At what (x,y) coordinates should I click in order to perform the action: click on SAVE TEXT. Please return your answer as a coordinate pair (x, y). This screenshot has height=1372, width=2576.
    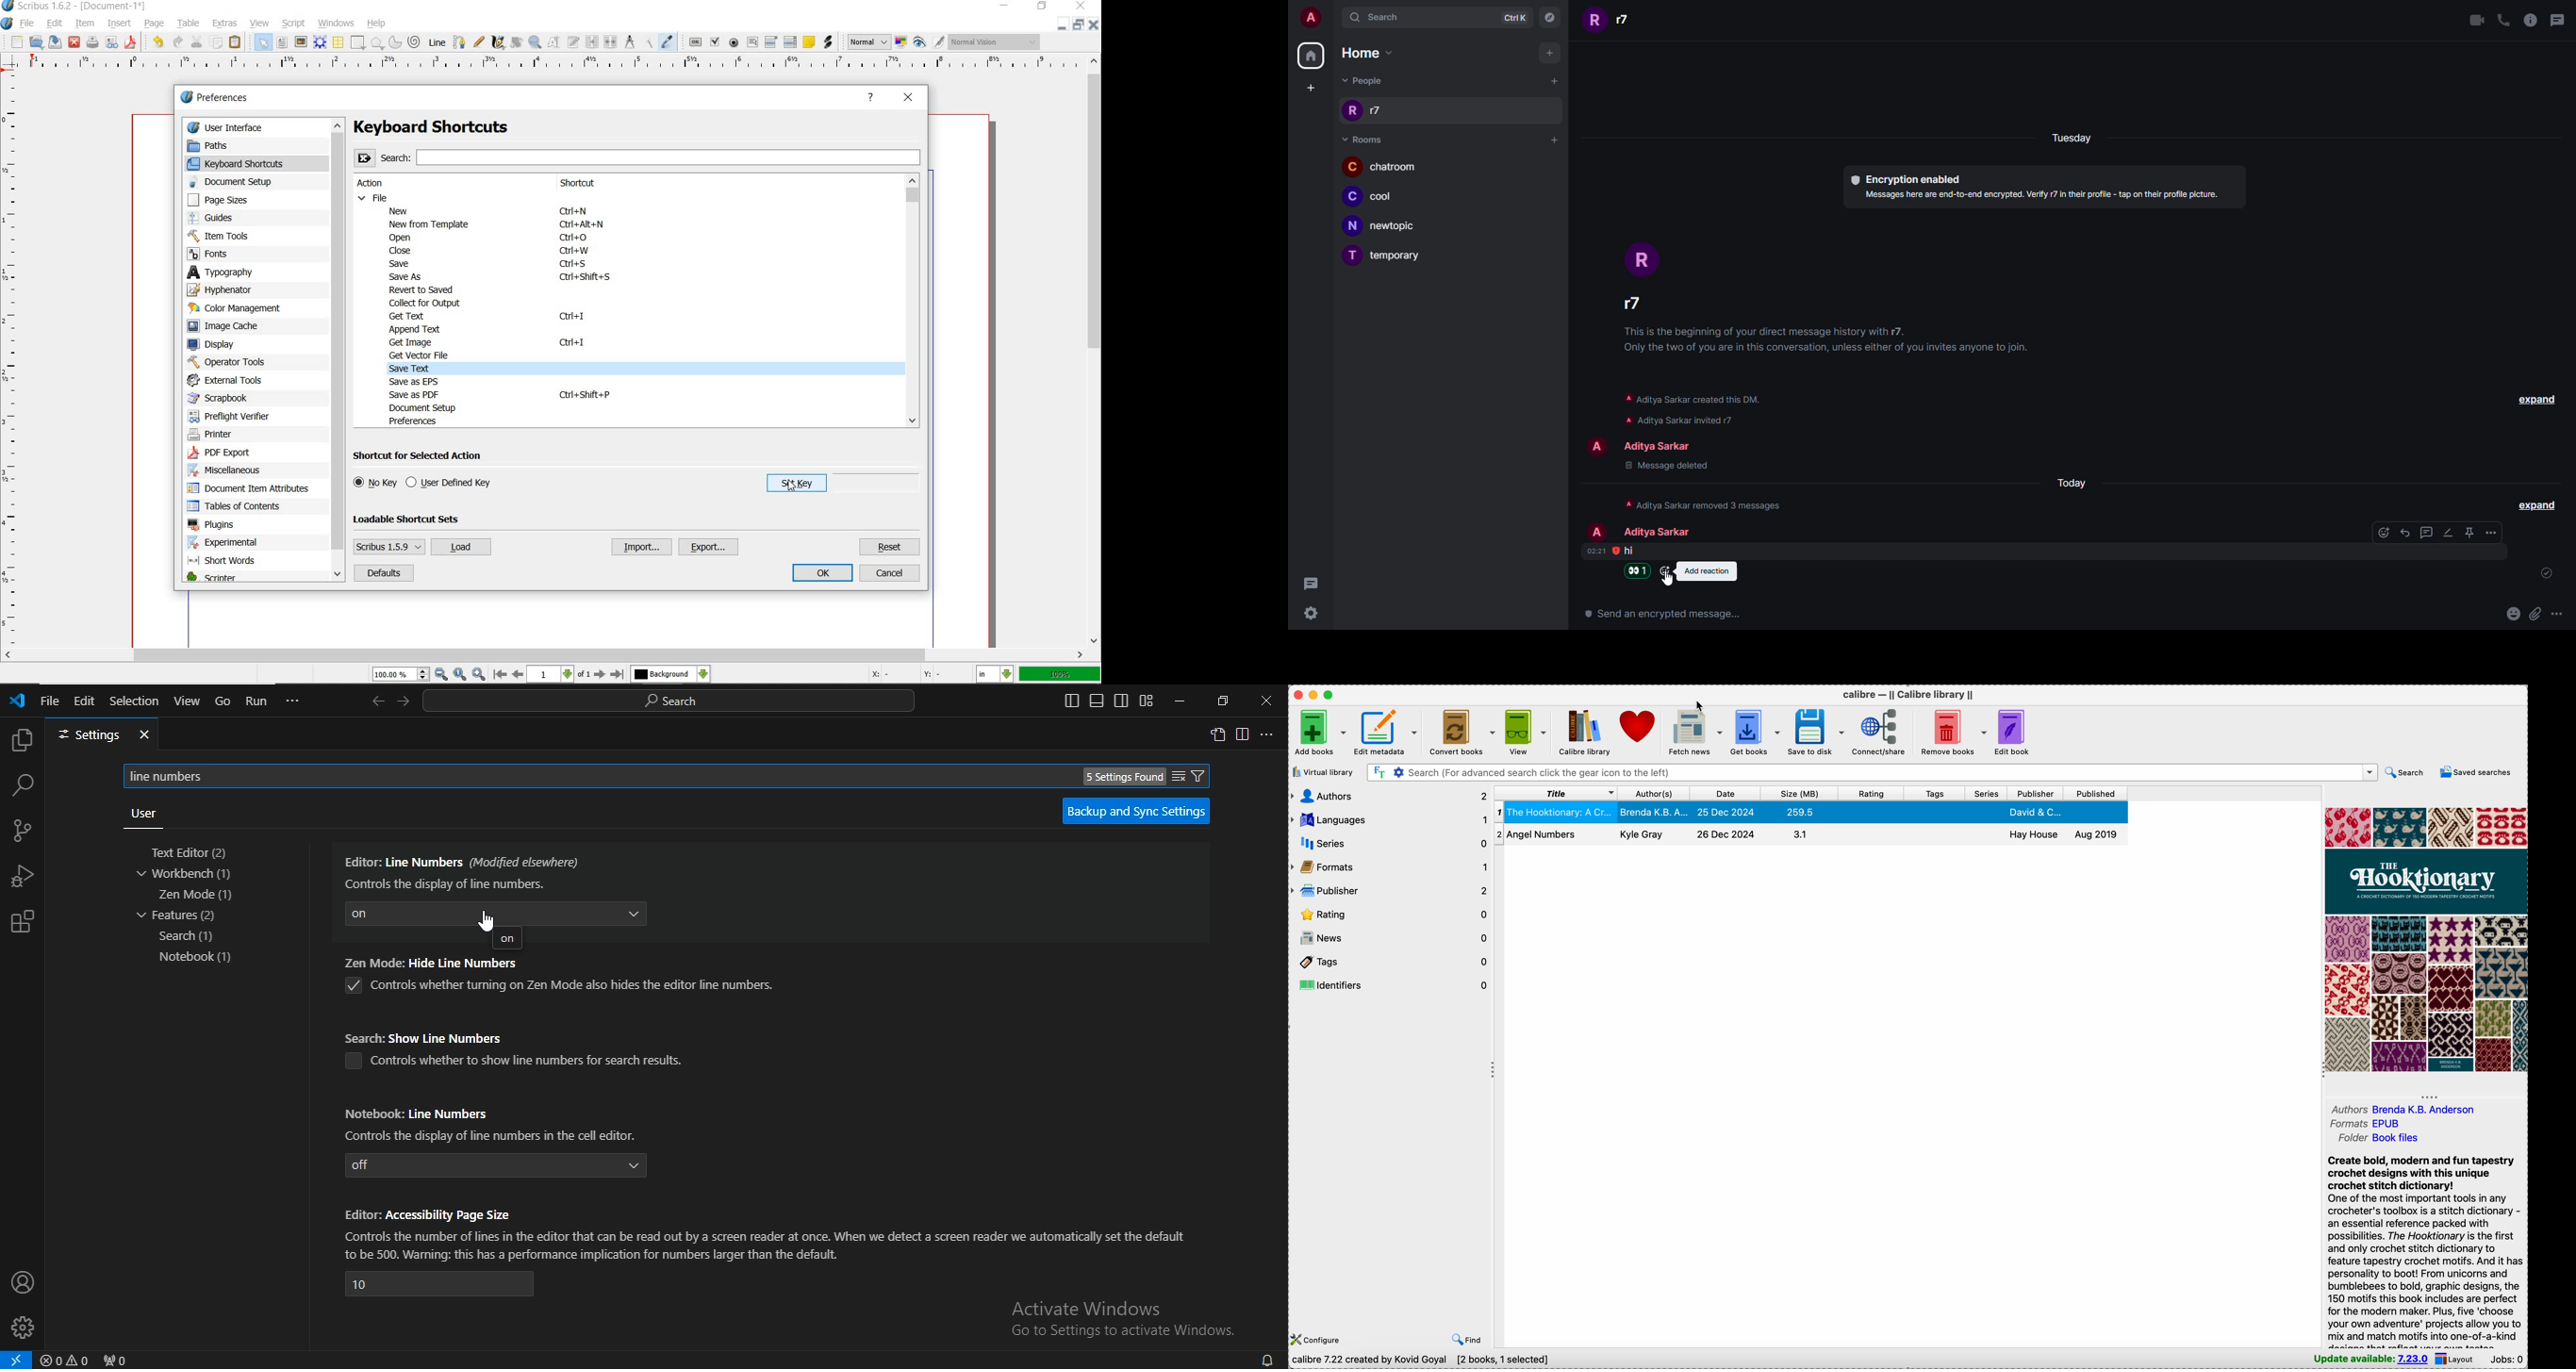
    Looking at the image, I should click on (418, 368).